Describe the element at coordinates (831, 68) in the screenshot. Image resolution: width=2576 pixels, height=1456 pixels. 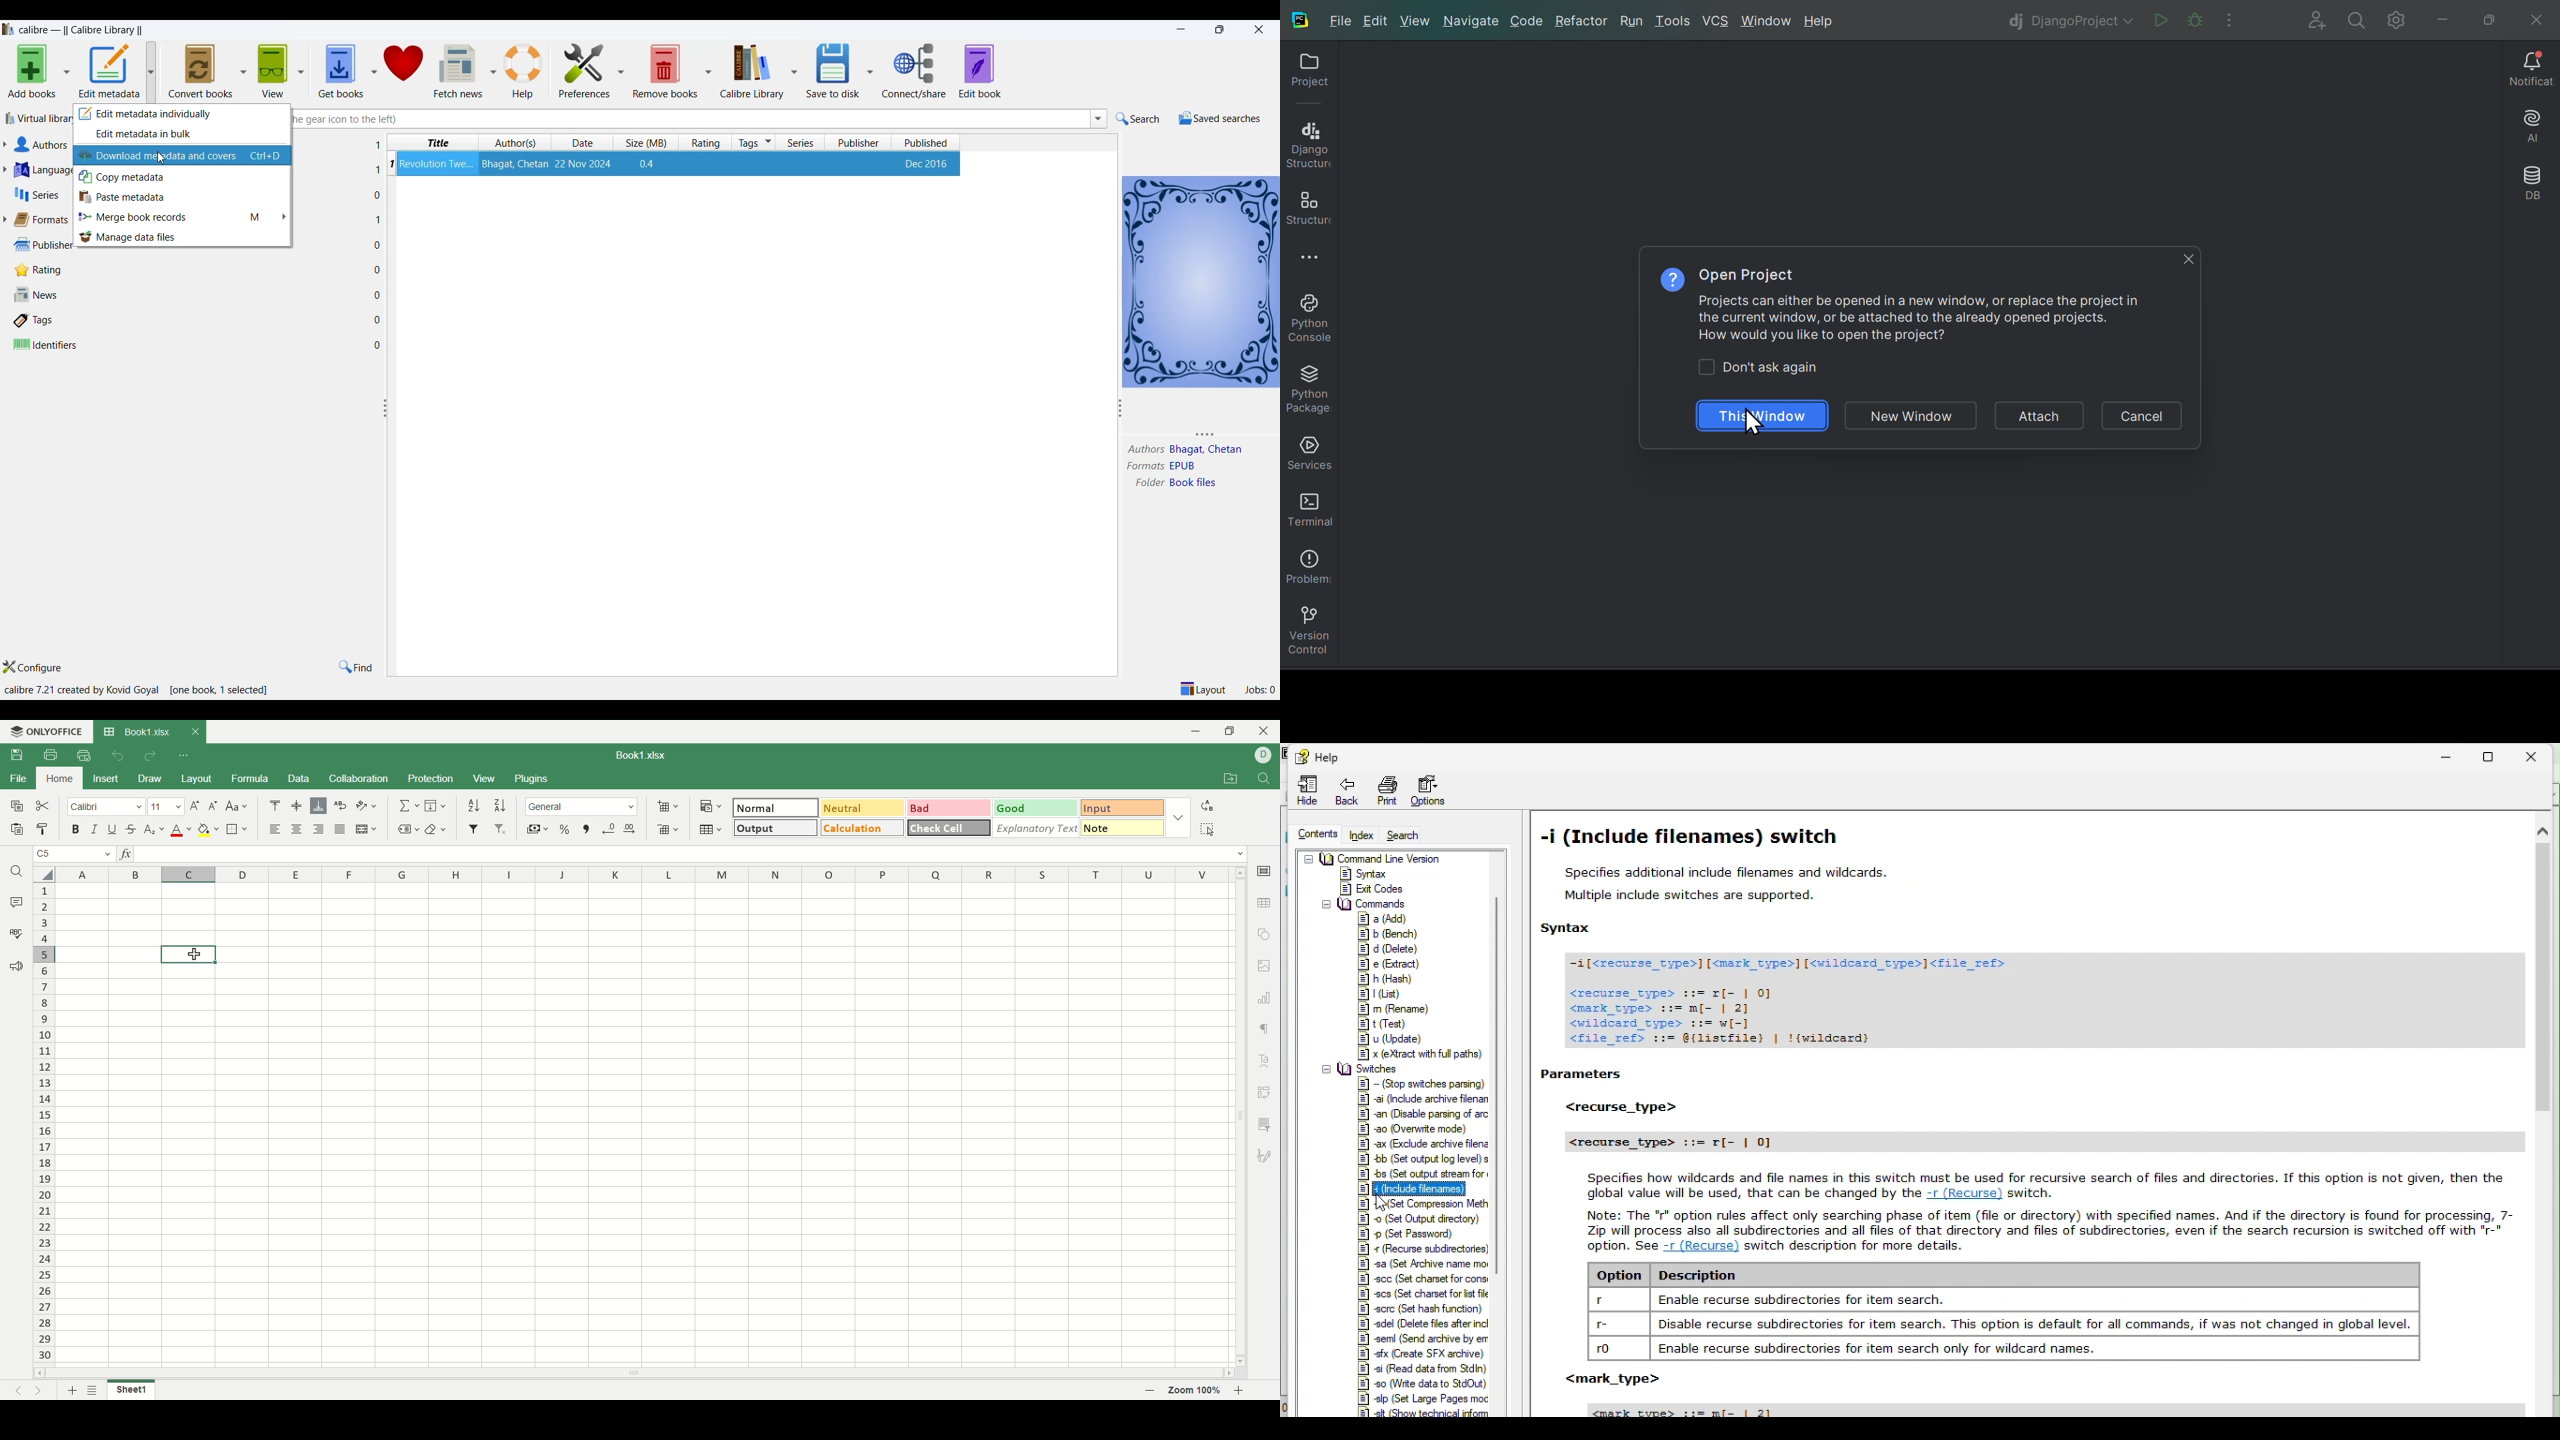
I see `save to disk` at that location.